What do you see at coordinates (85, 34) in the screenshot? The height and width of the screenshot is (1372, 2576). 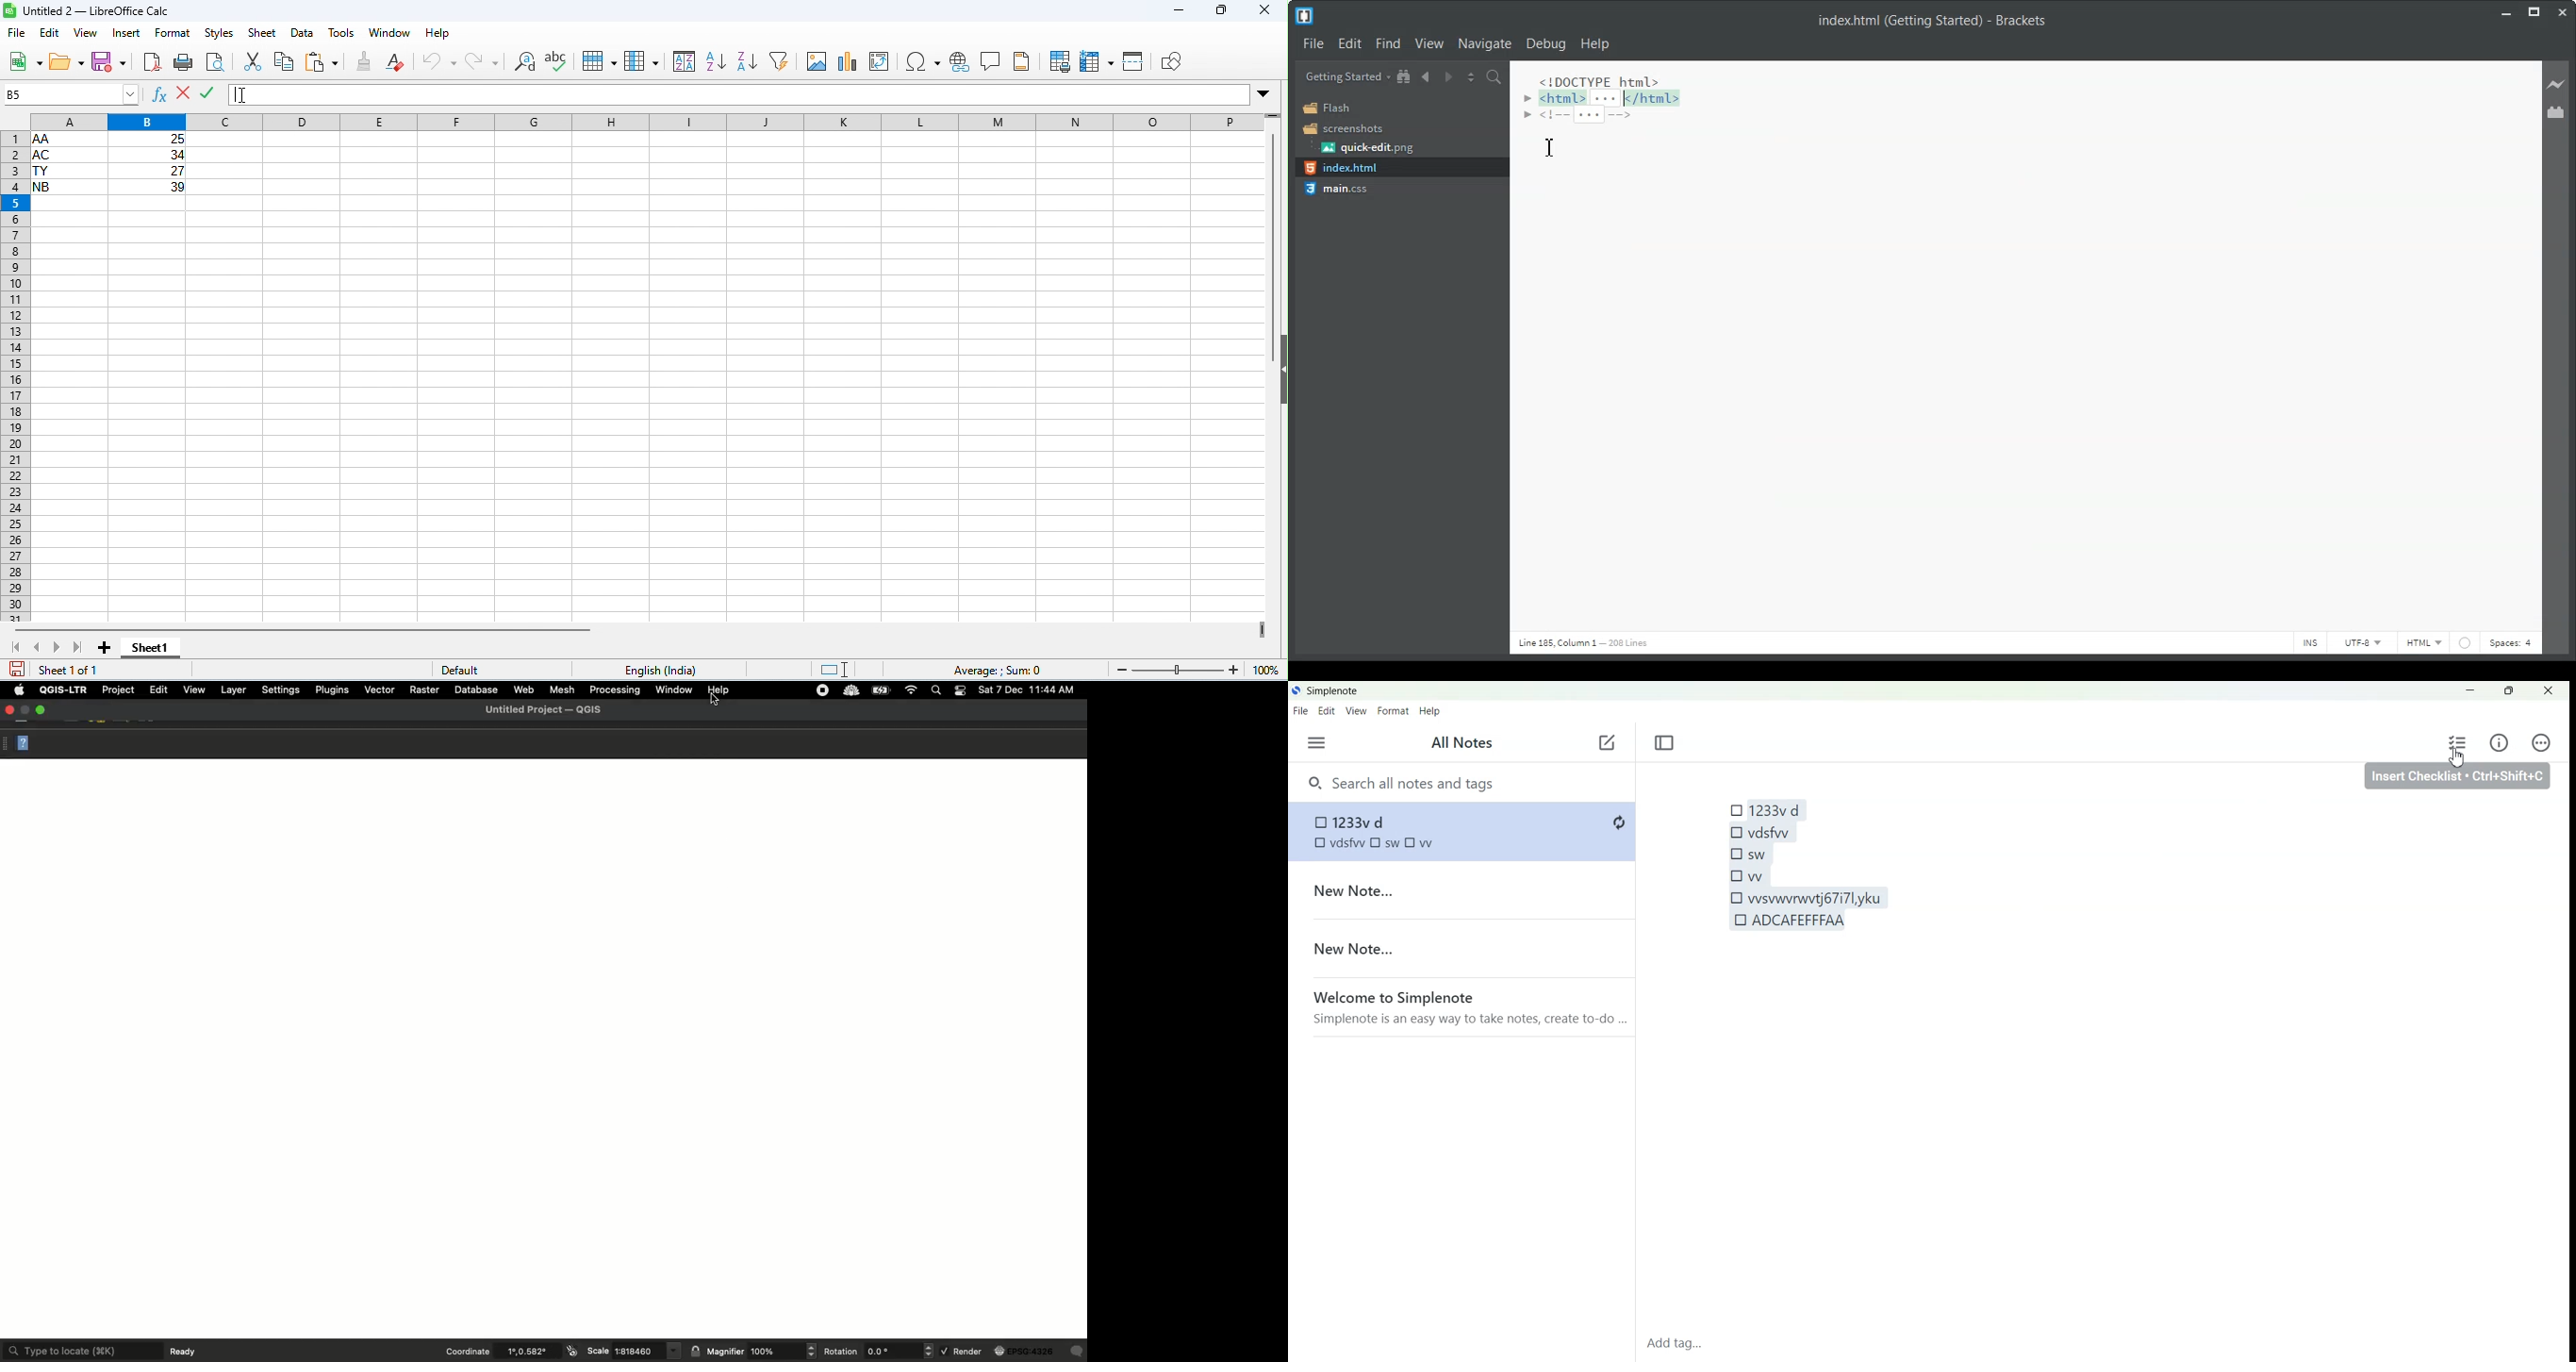 I see `view` at bounding box center [85, 34].